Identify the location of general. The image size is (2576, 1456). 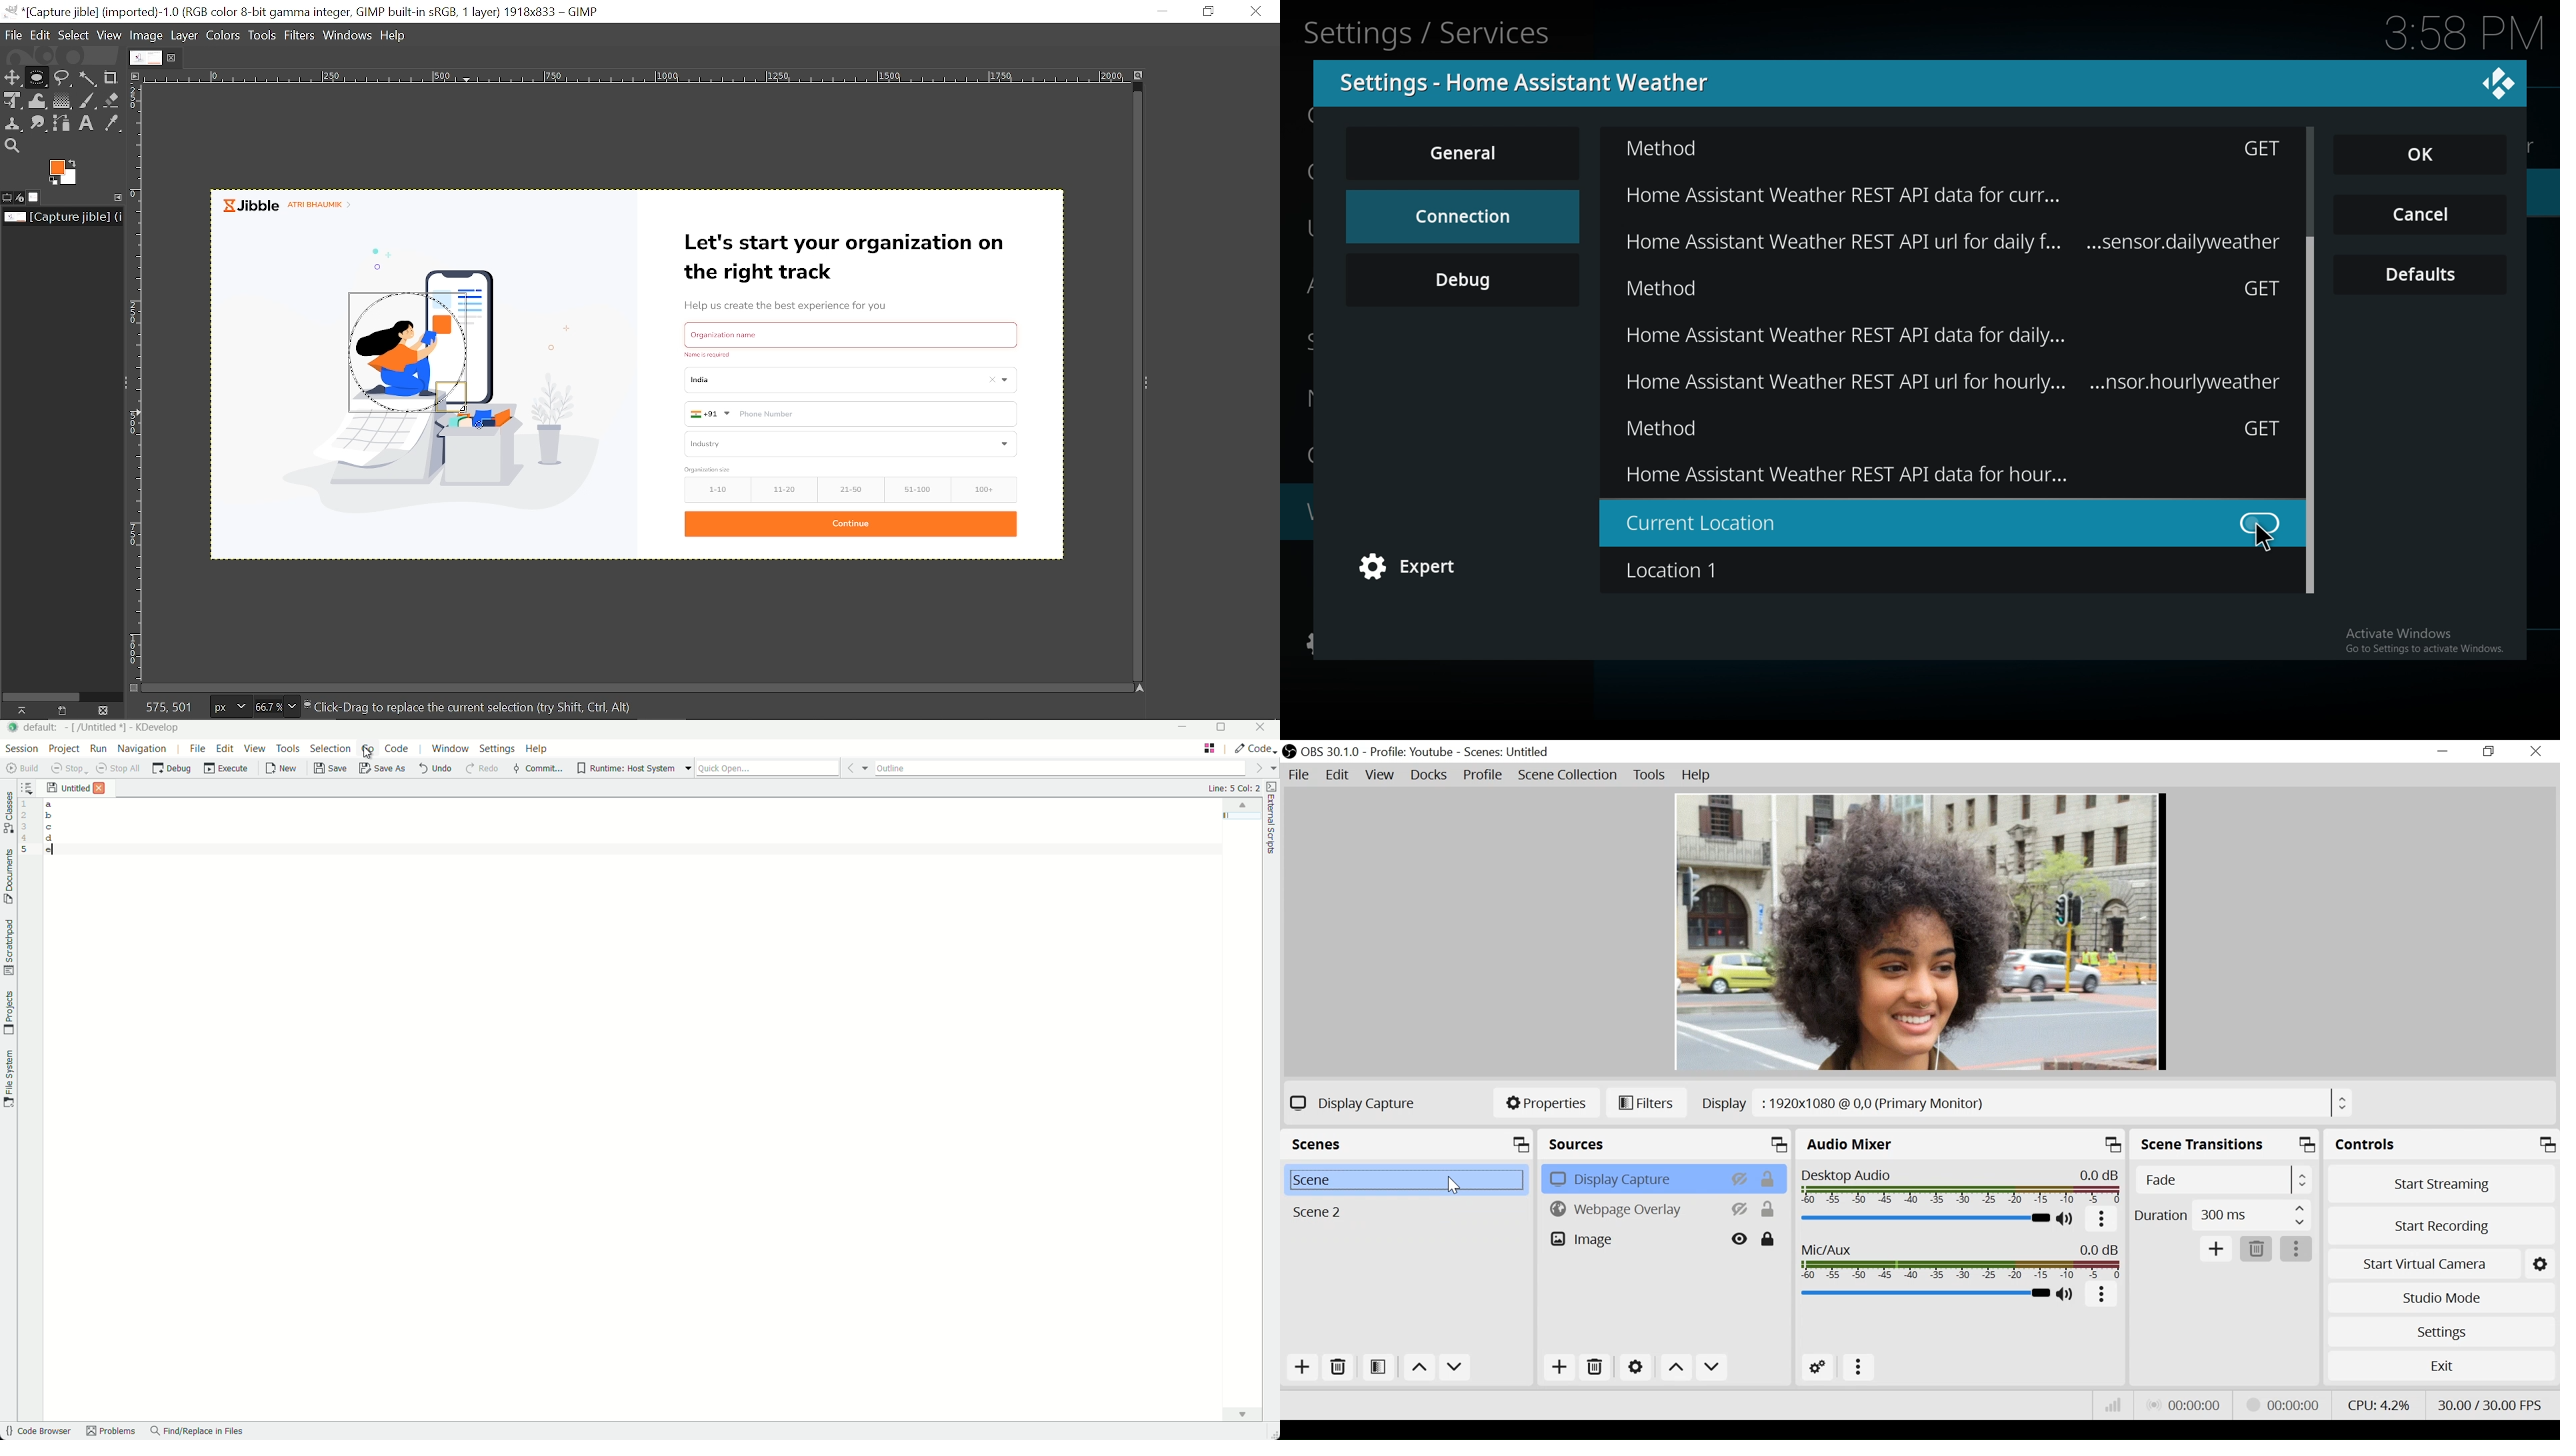
(1465, 153).